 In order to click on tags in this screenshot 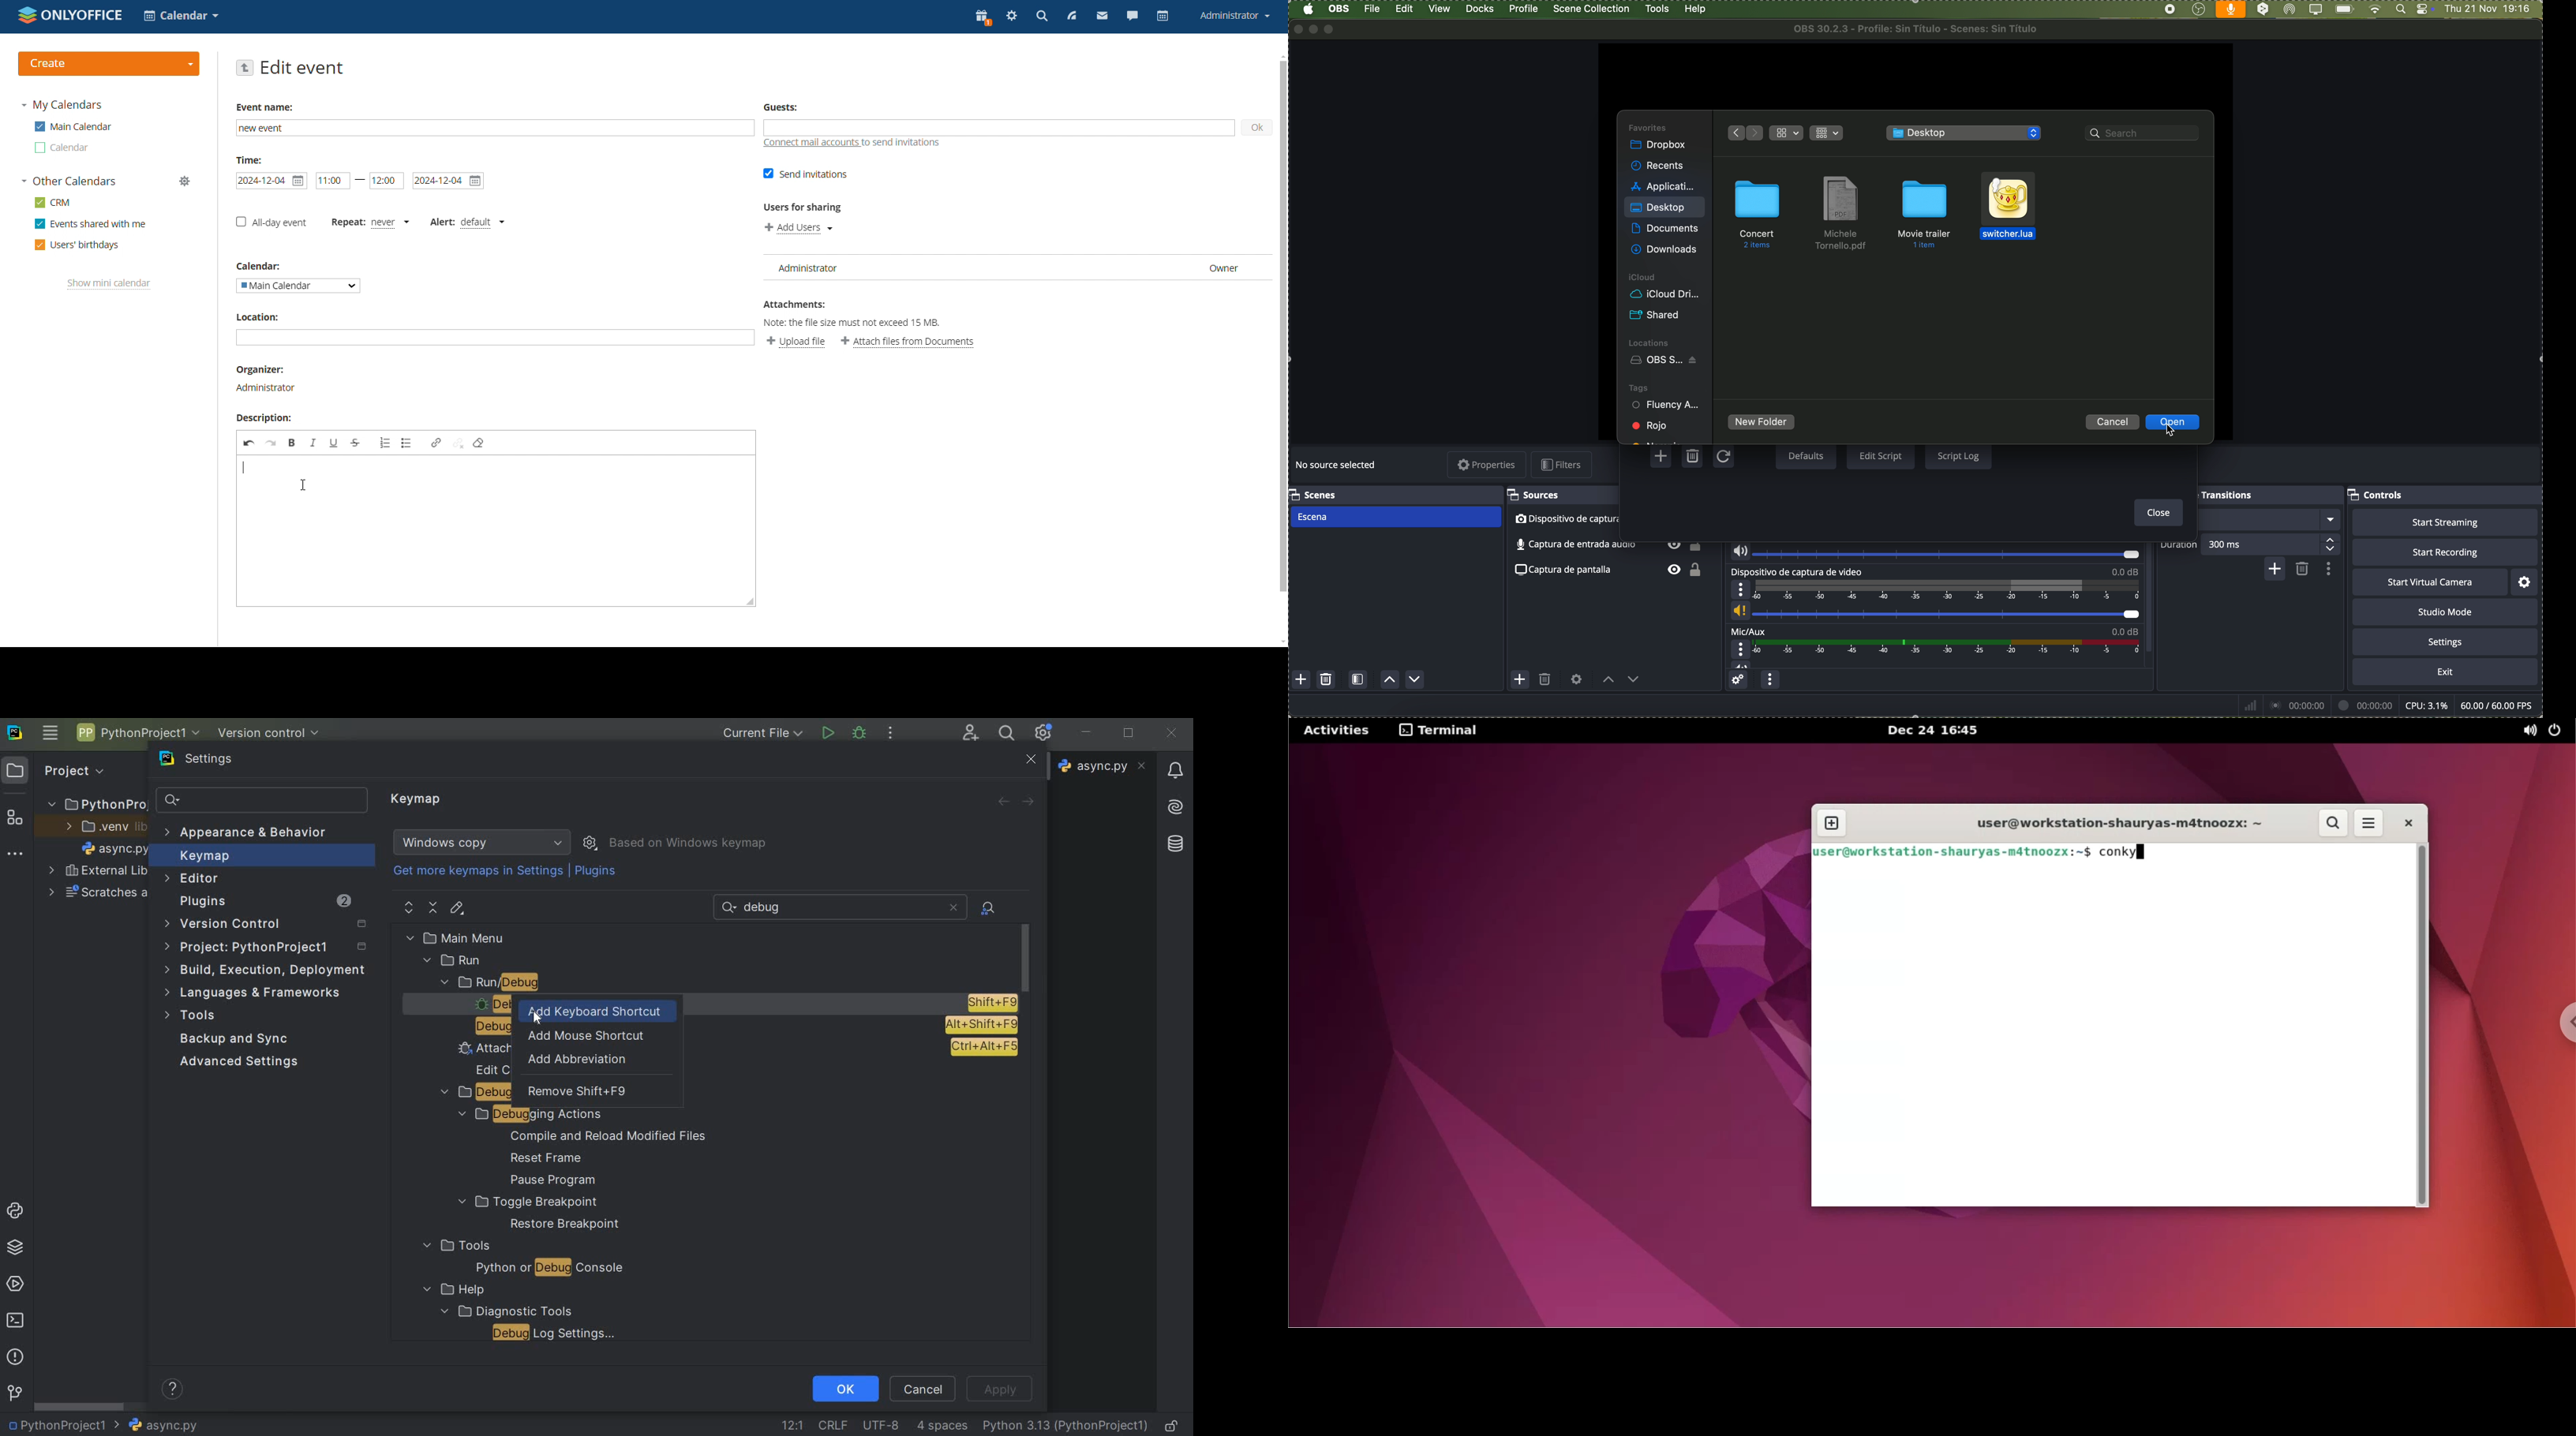, I will do `click(1638, 387)`.